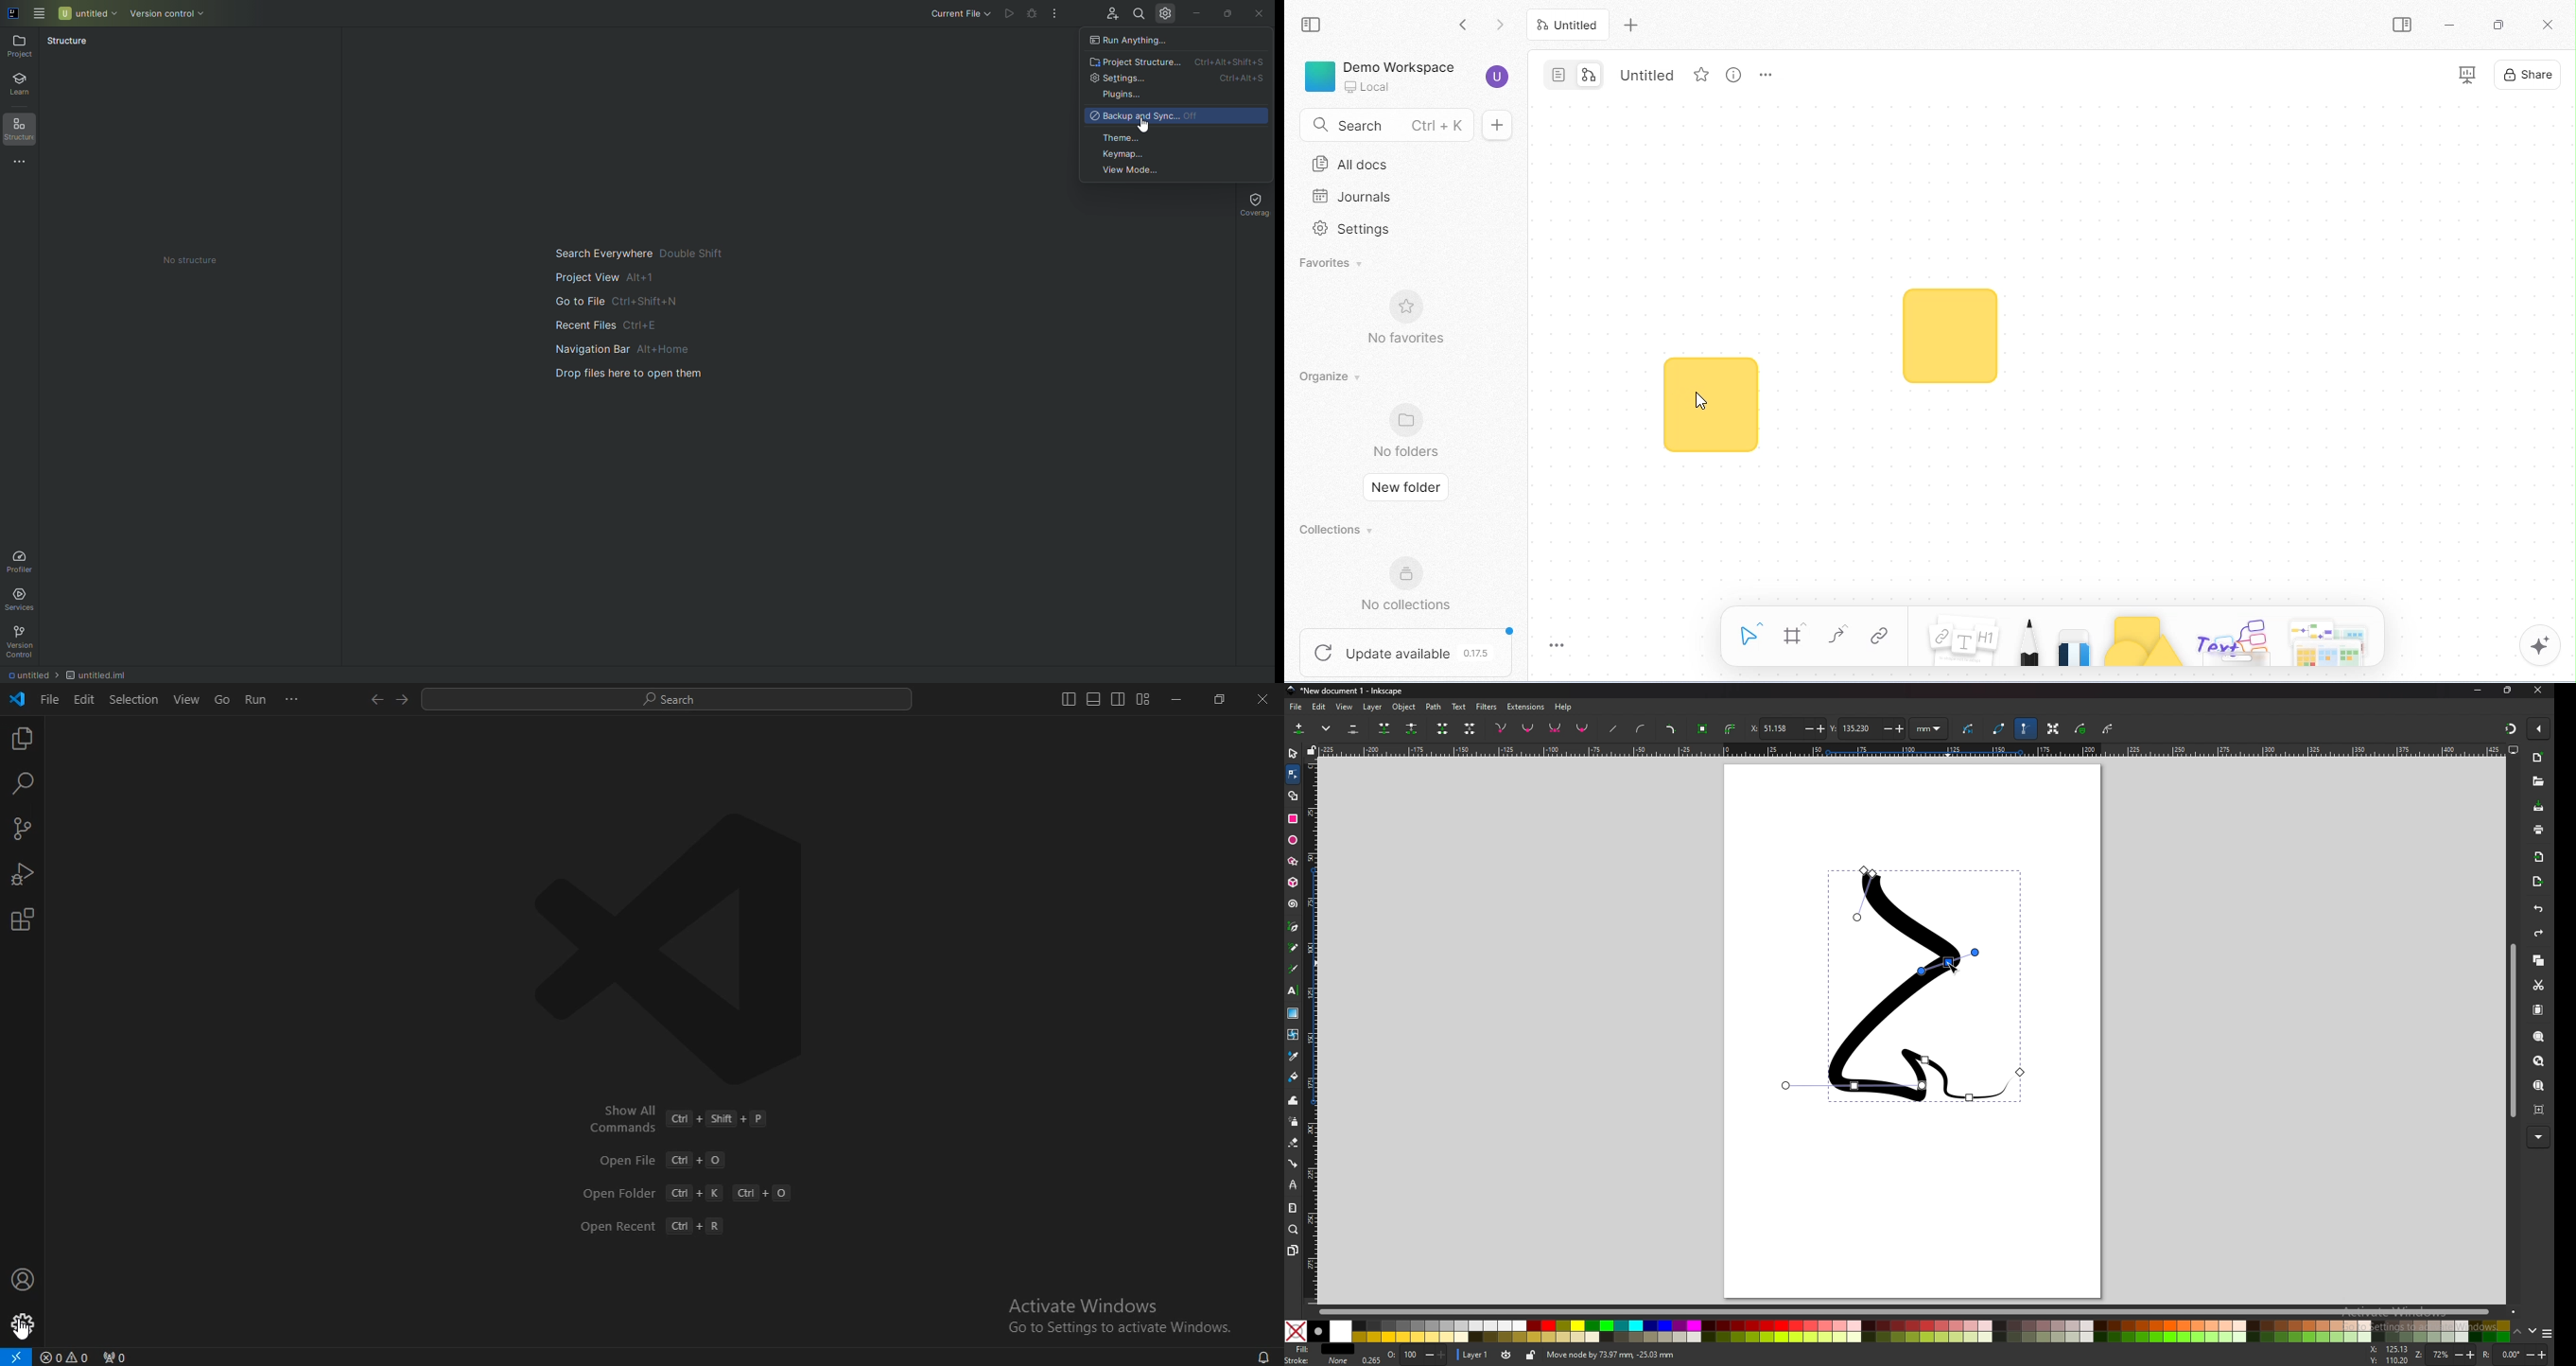  What do you see at coordinates (1319, 707) in the screenshot?
I see `edit` at bounding box center [1319, 707].